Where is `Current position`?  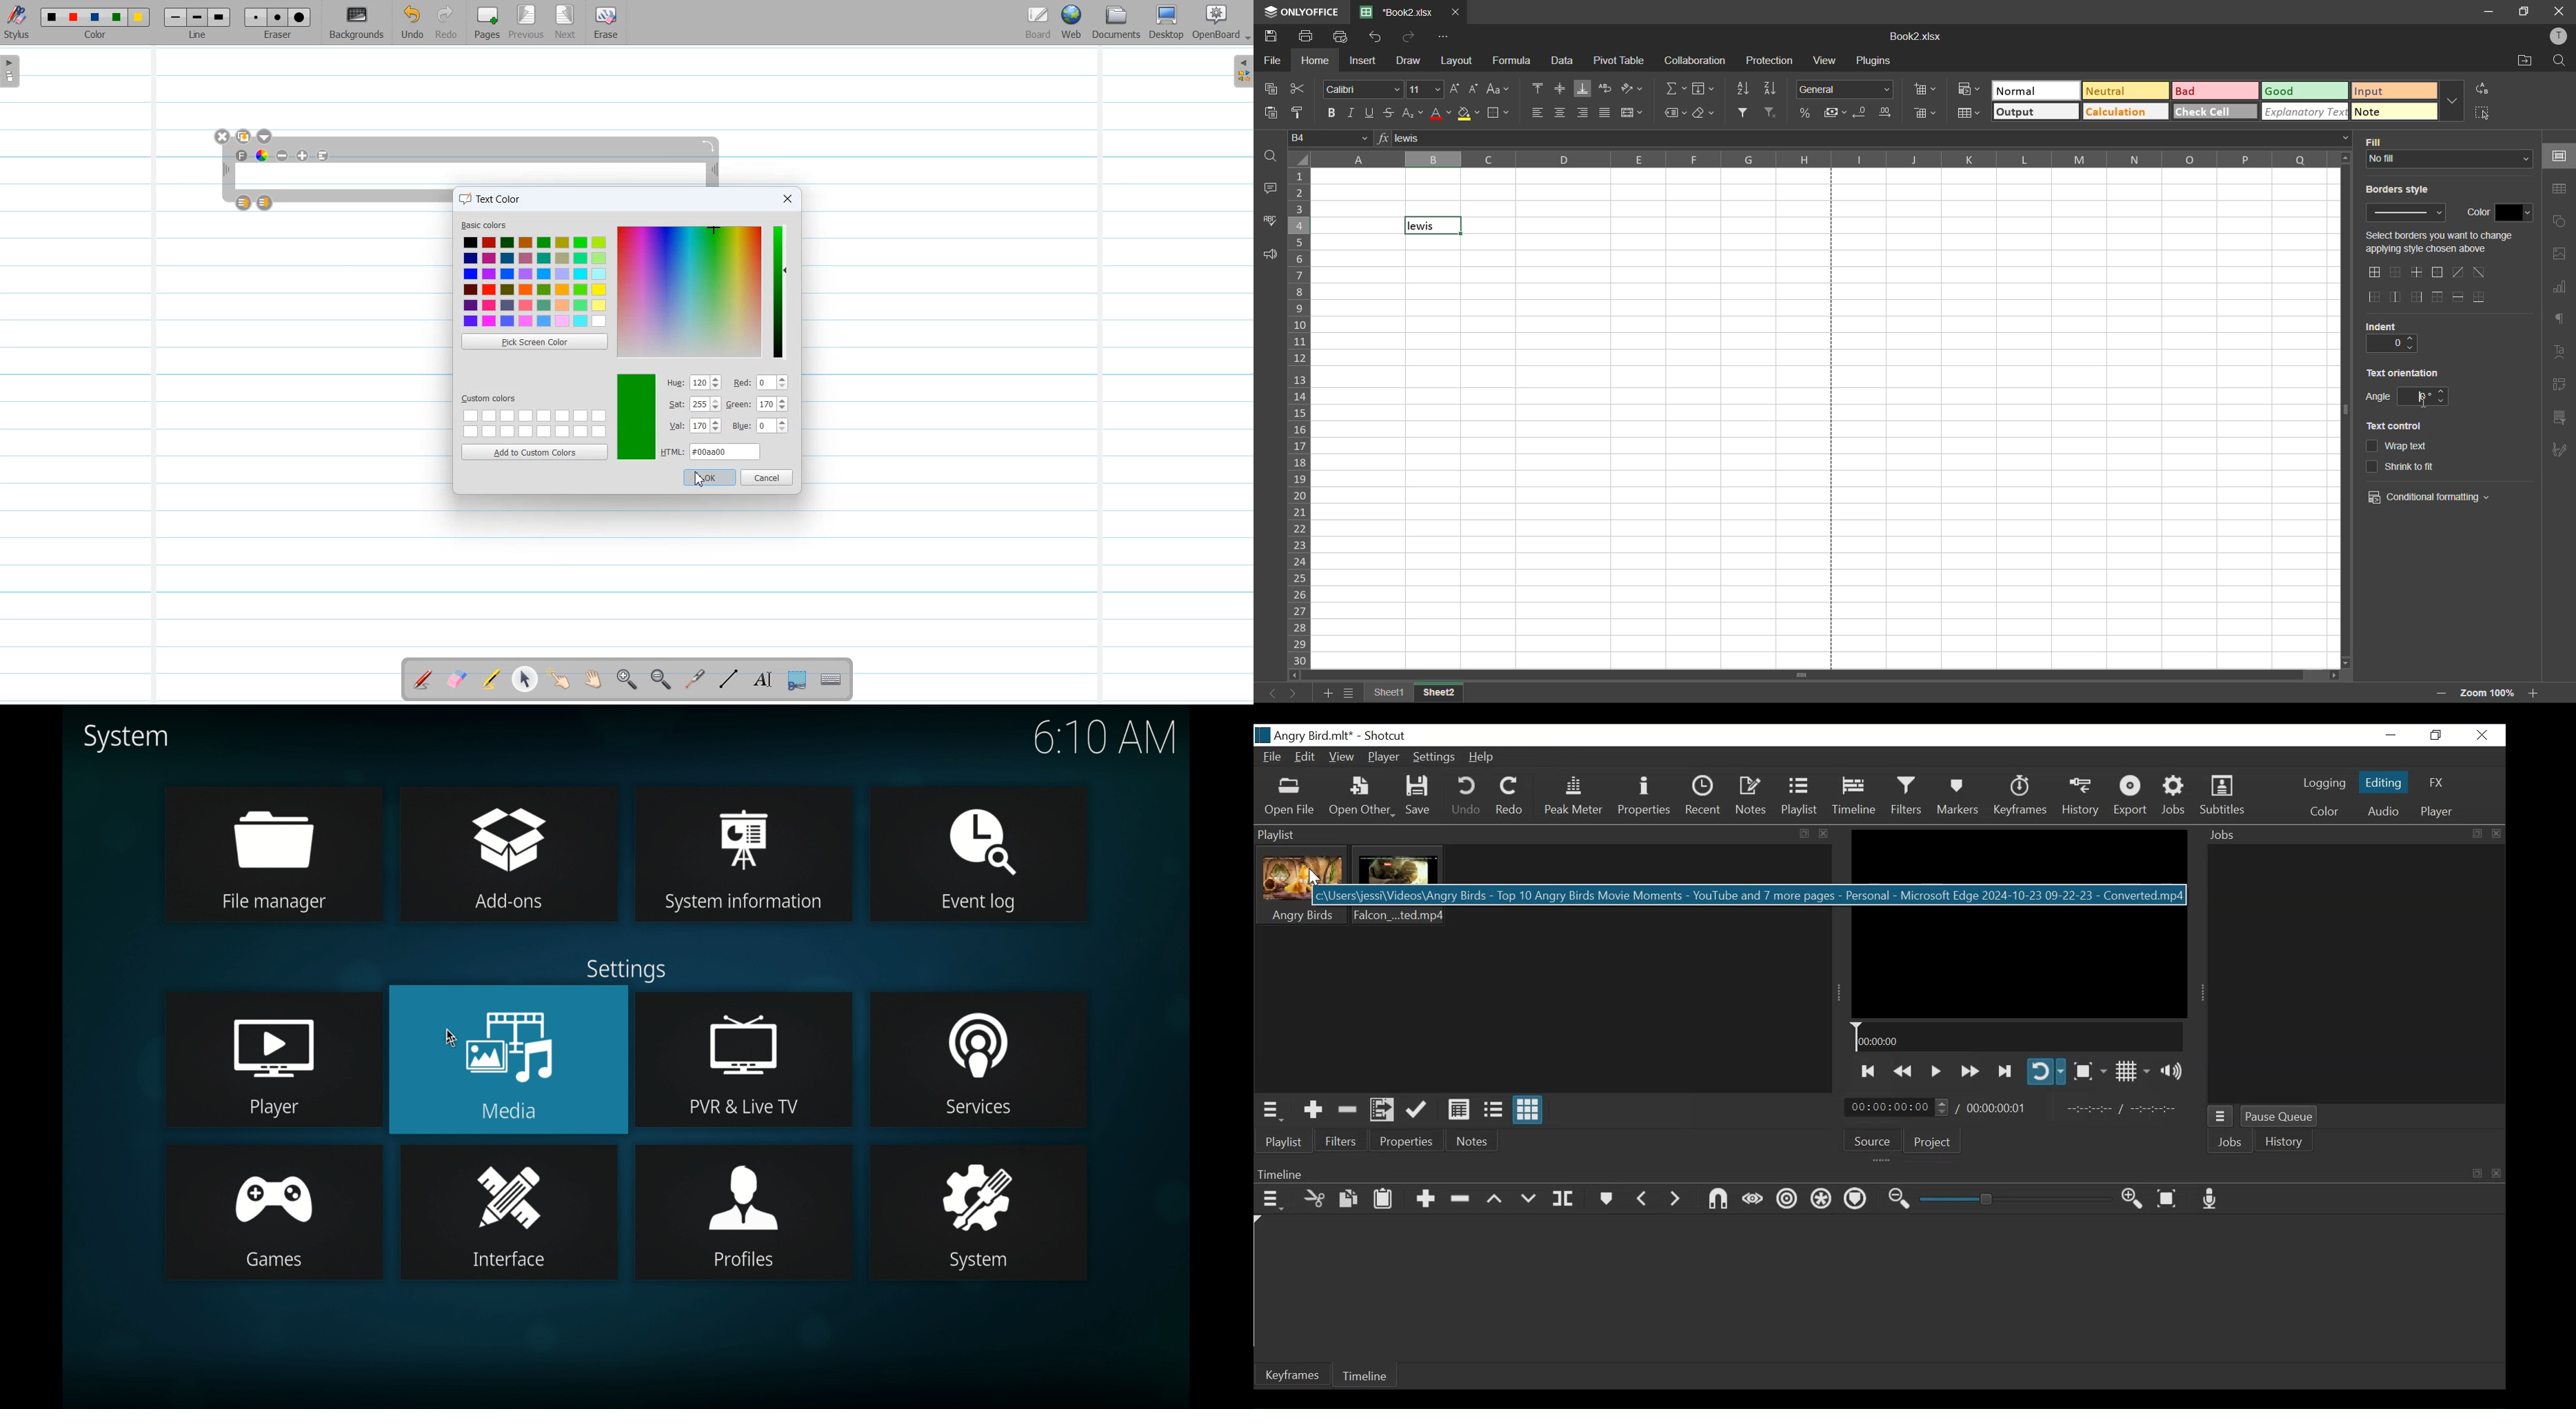
Current position is located at coordinates (1899, 1108).